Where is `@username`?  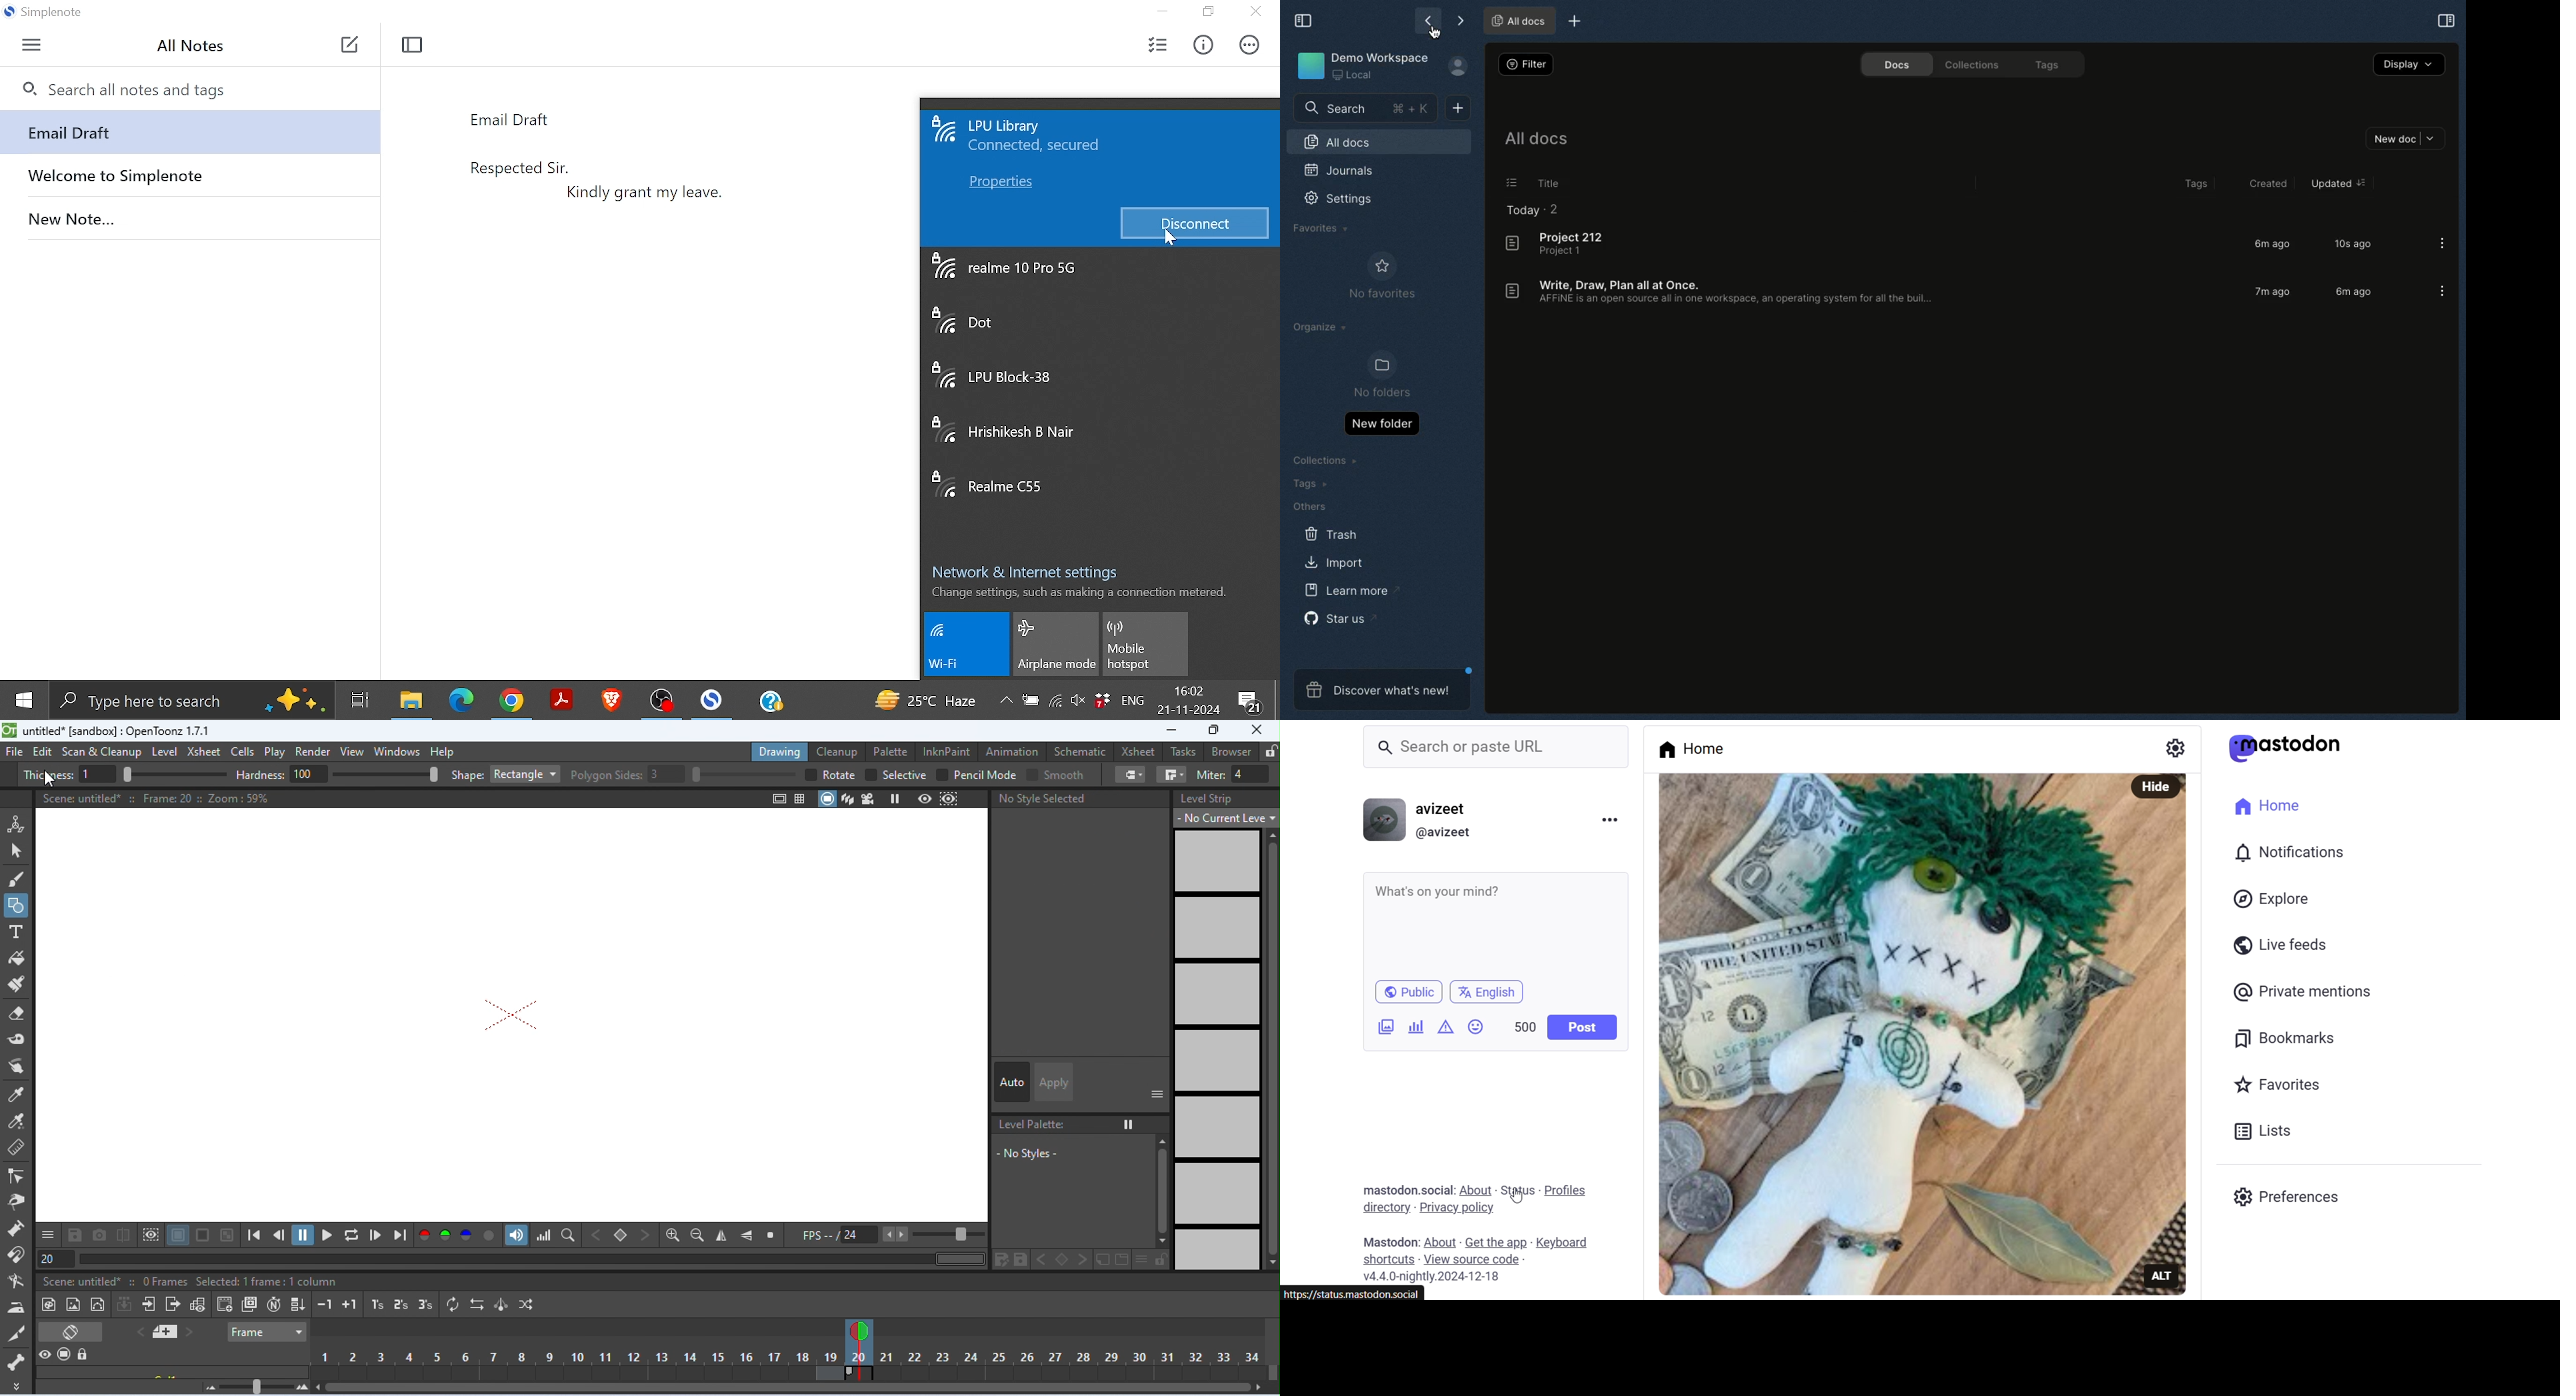 @username is located at coordinates (1453, 833).